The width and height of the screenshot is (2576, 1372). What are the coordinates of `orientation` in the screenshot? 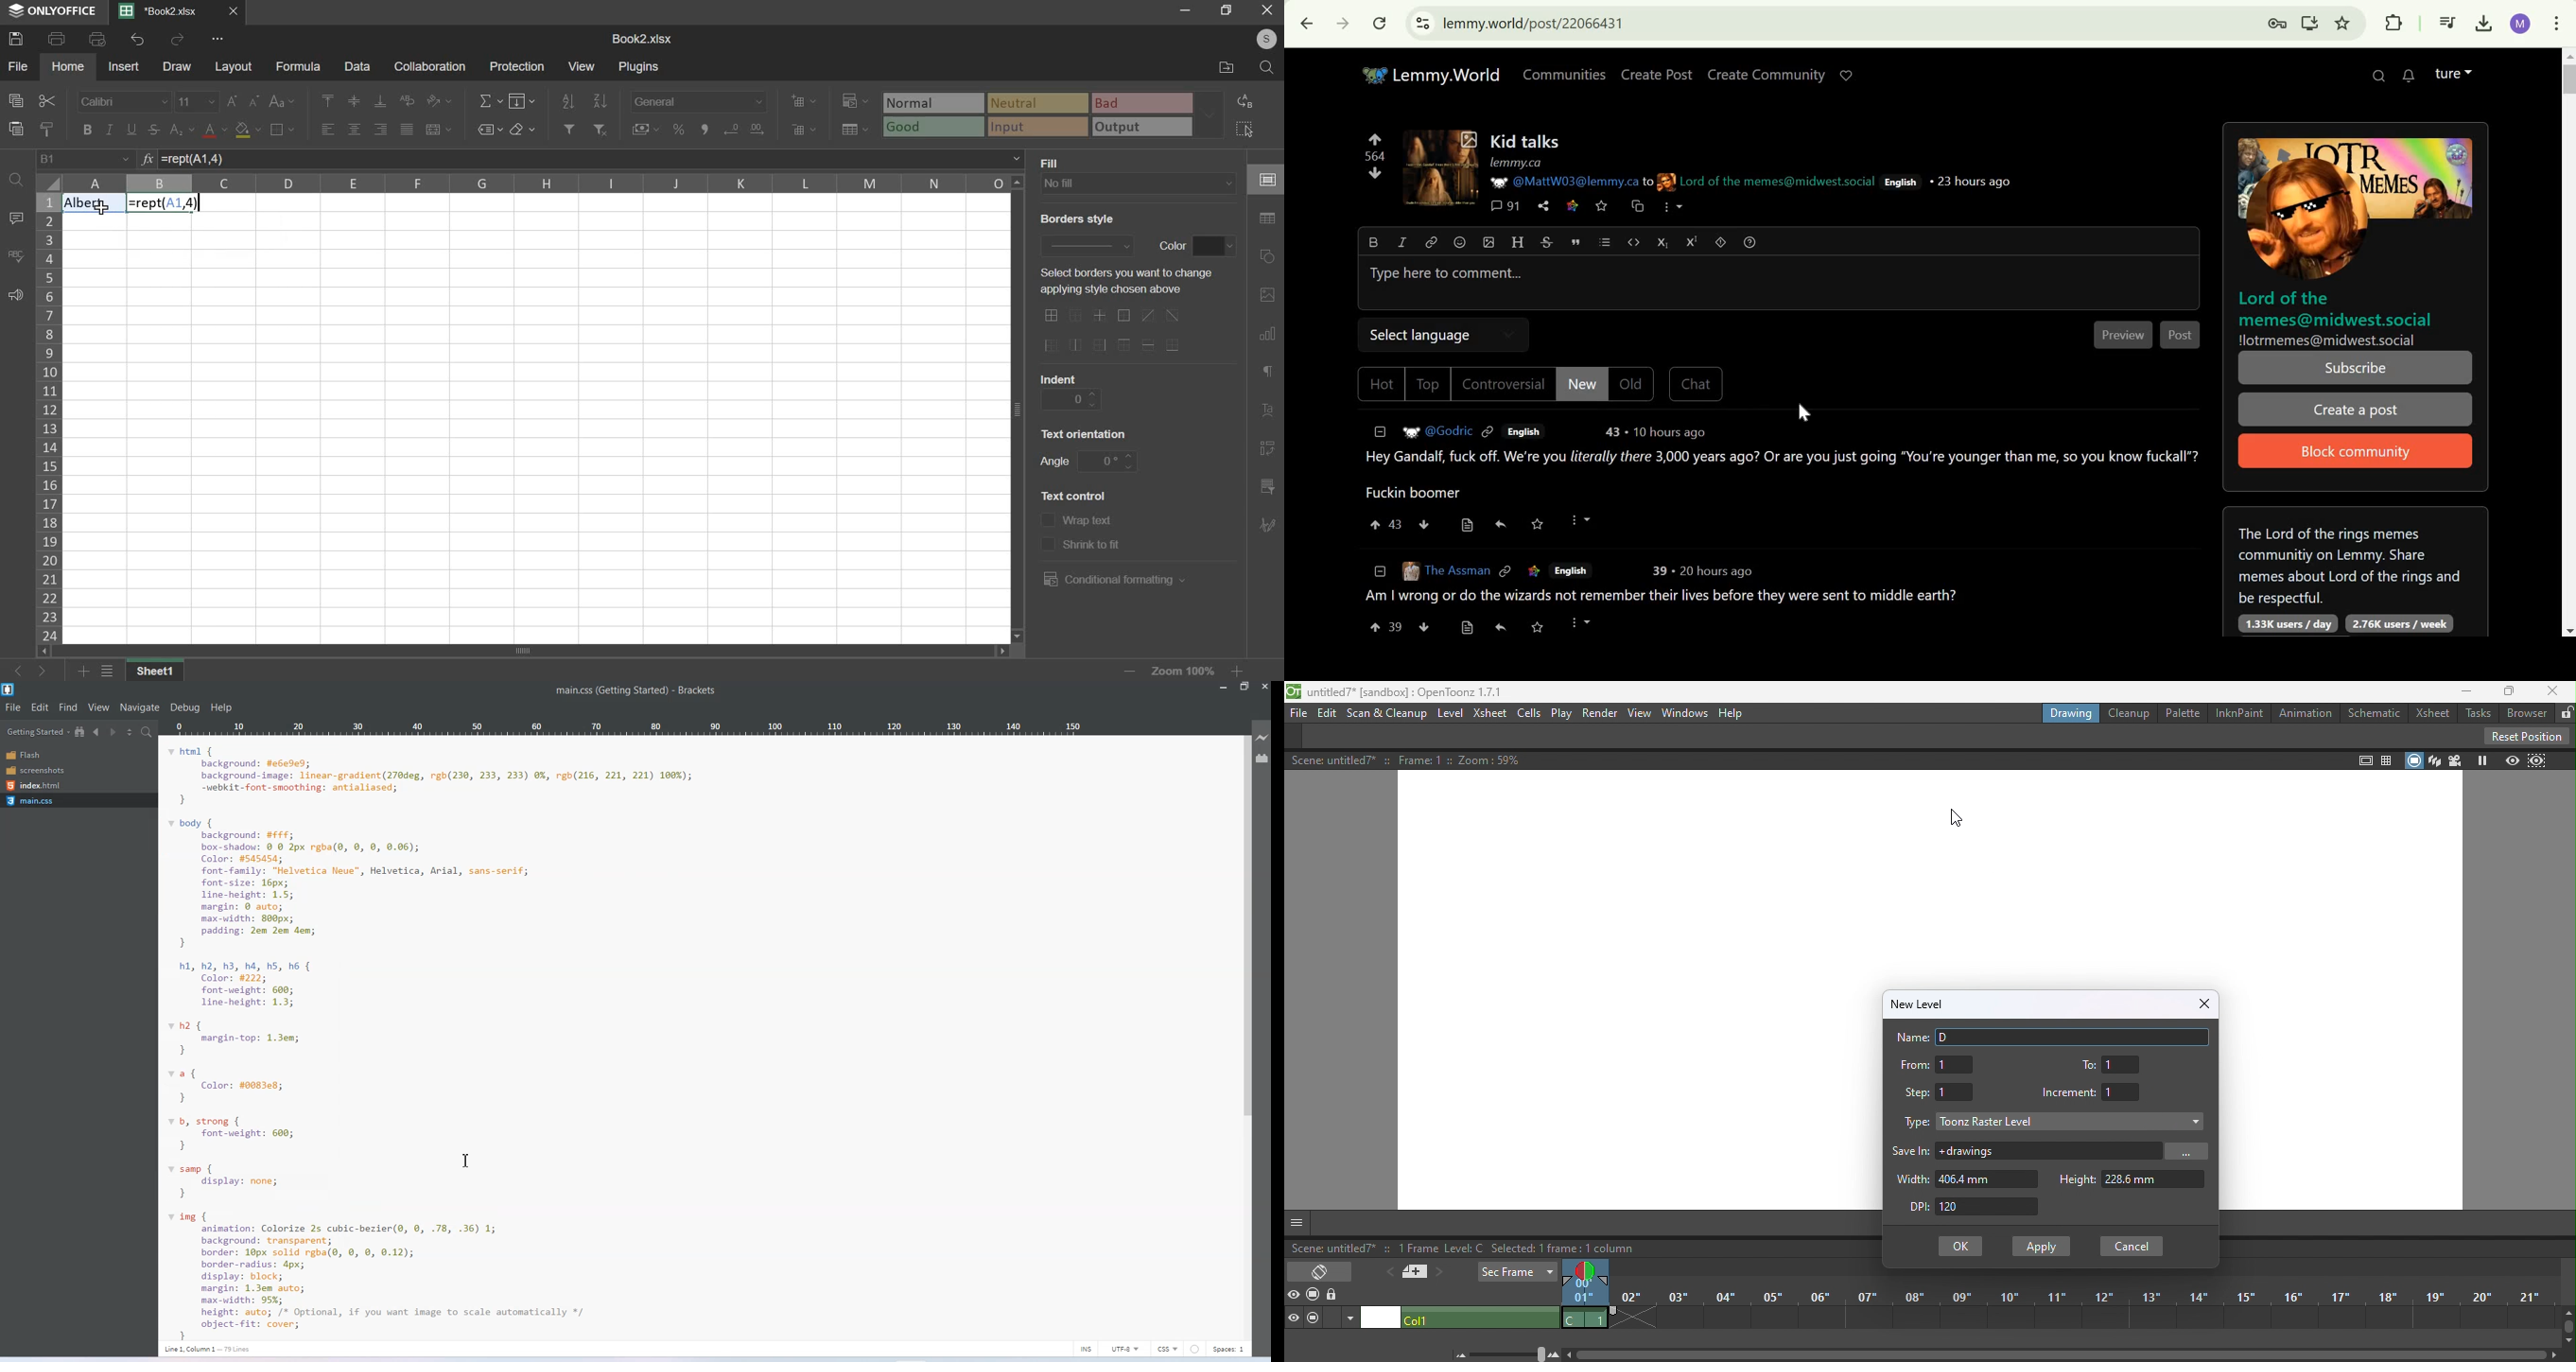 It's located at (438, 100).